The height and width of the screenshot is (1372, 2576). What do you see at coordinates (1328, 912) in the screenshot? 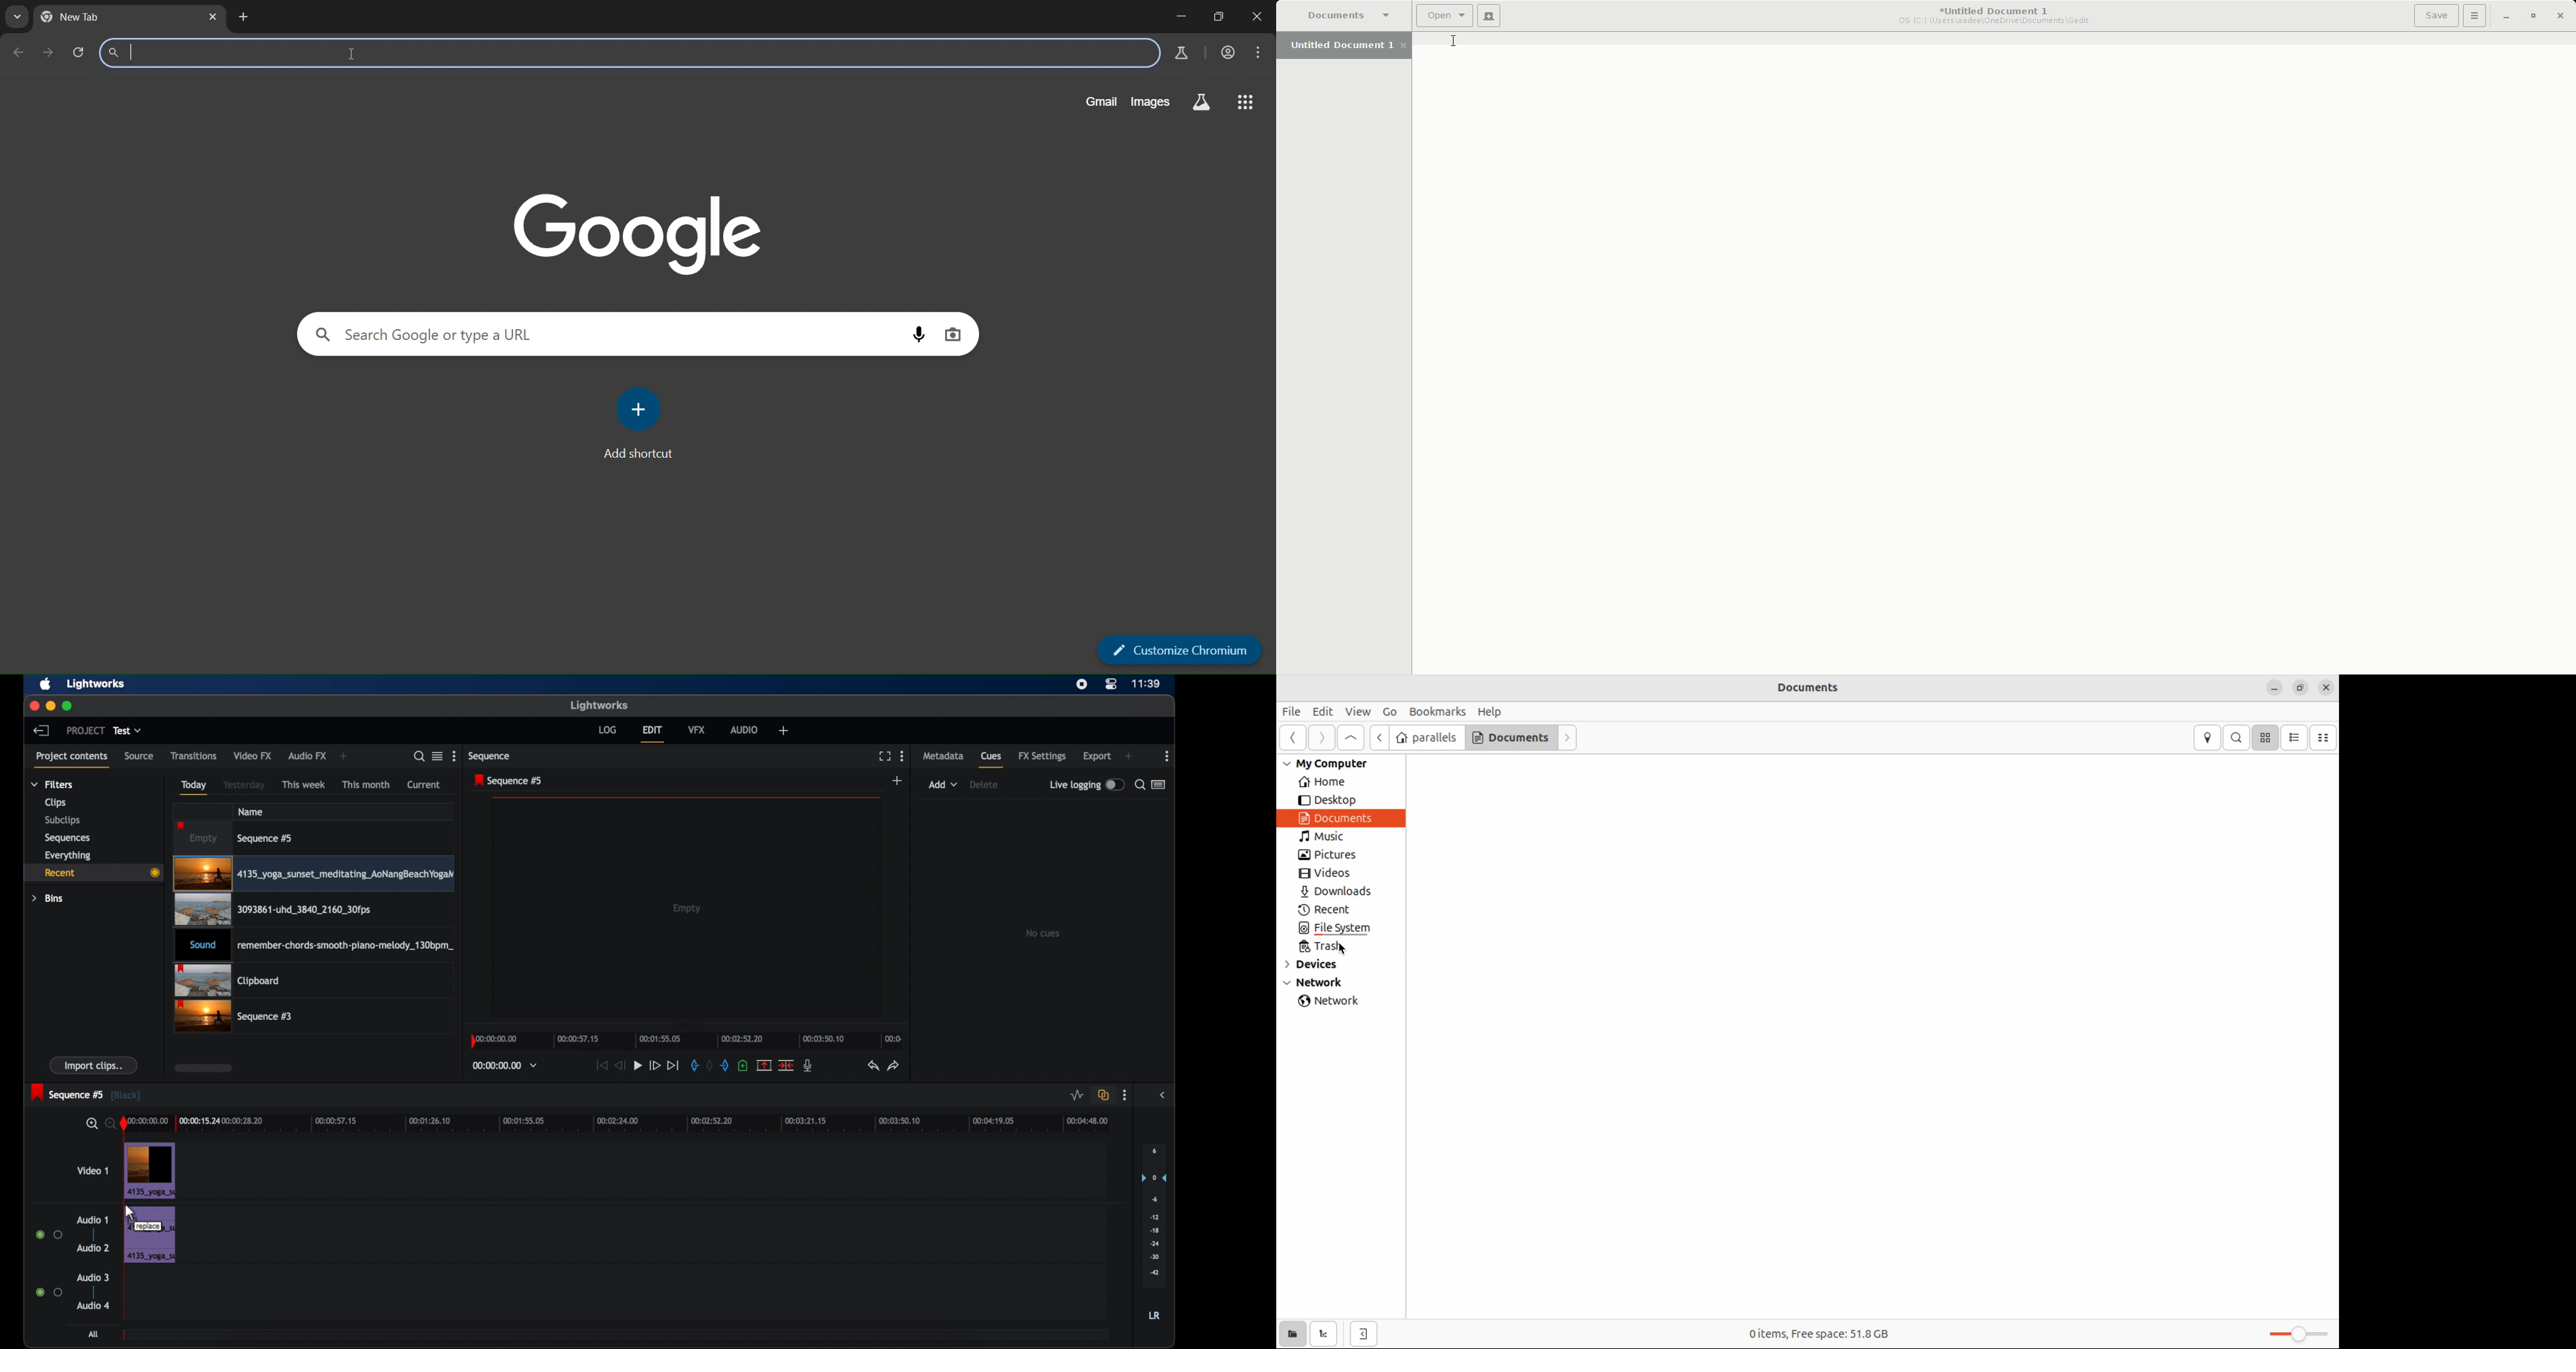
I see `recent` at bounding box center [1328, 912].